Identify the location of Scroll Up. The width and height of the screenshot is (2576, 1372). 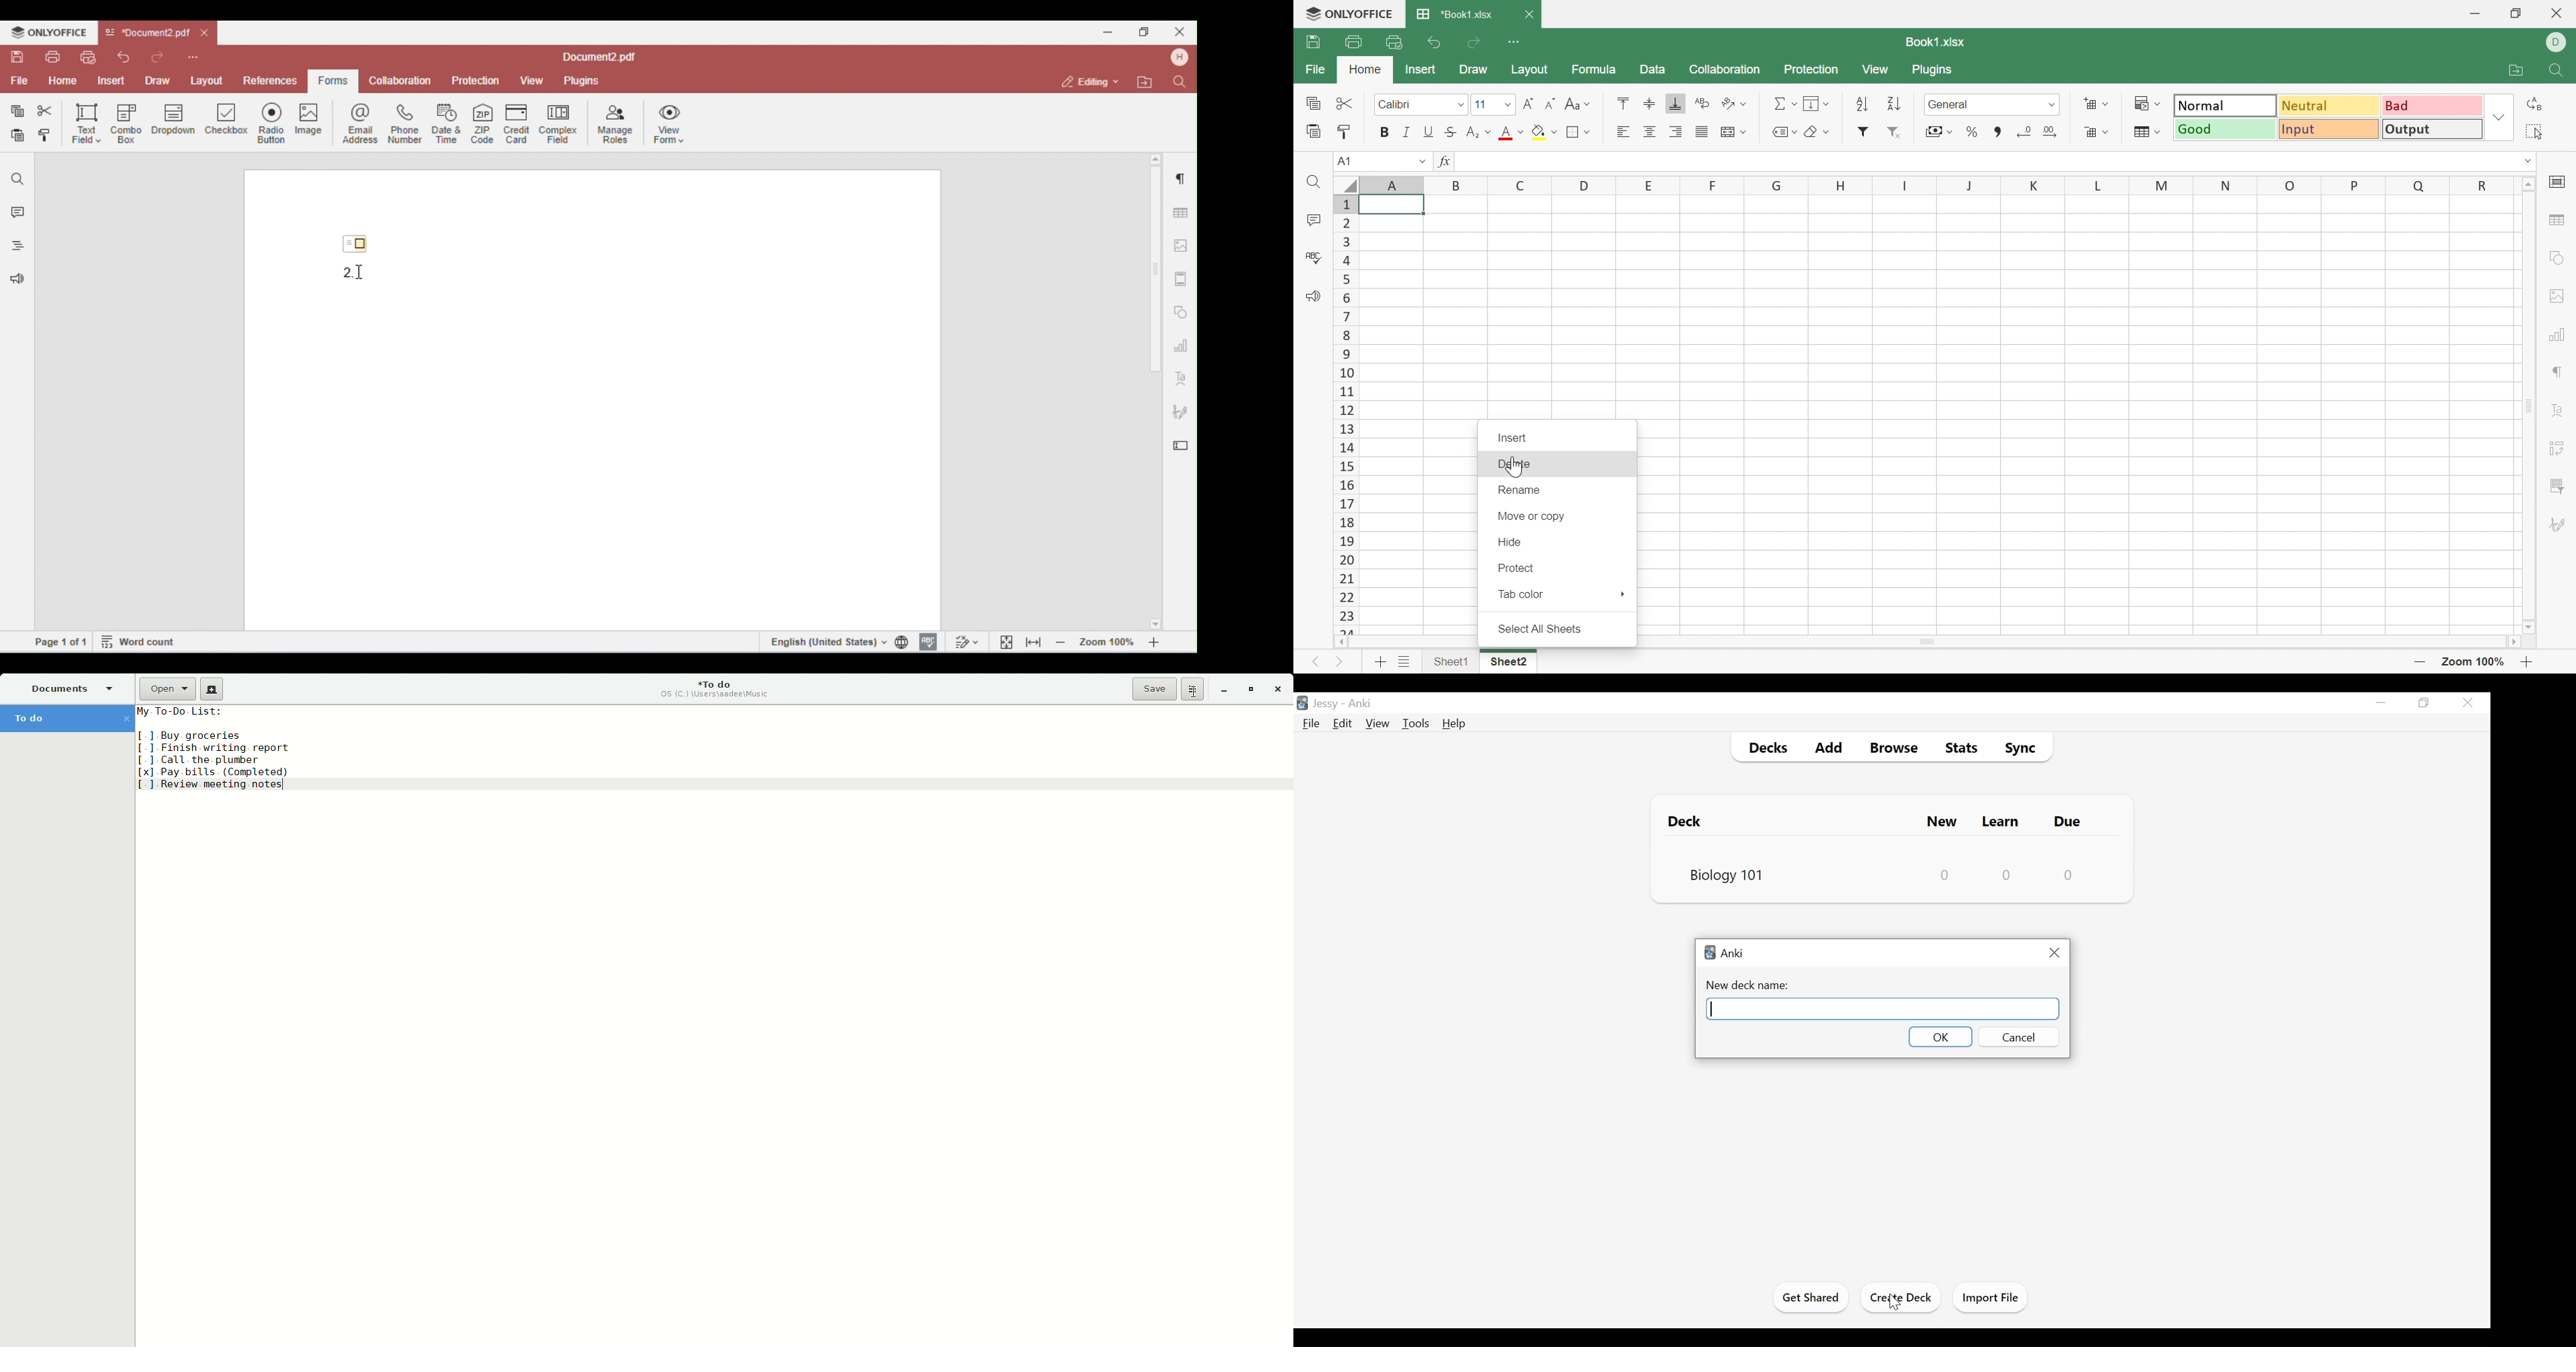
(2529, 186).